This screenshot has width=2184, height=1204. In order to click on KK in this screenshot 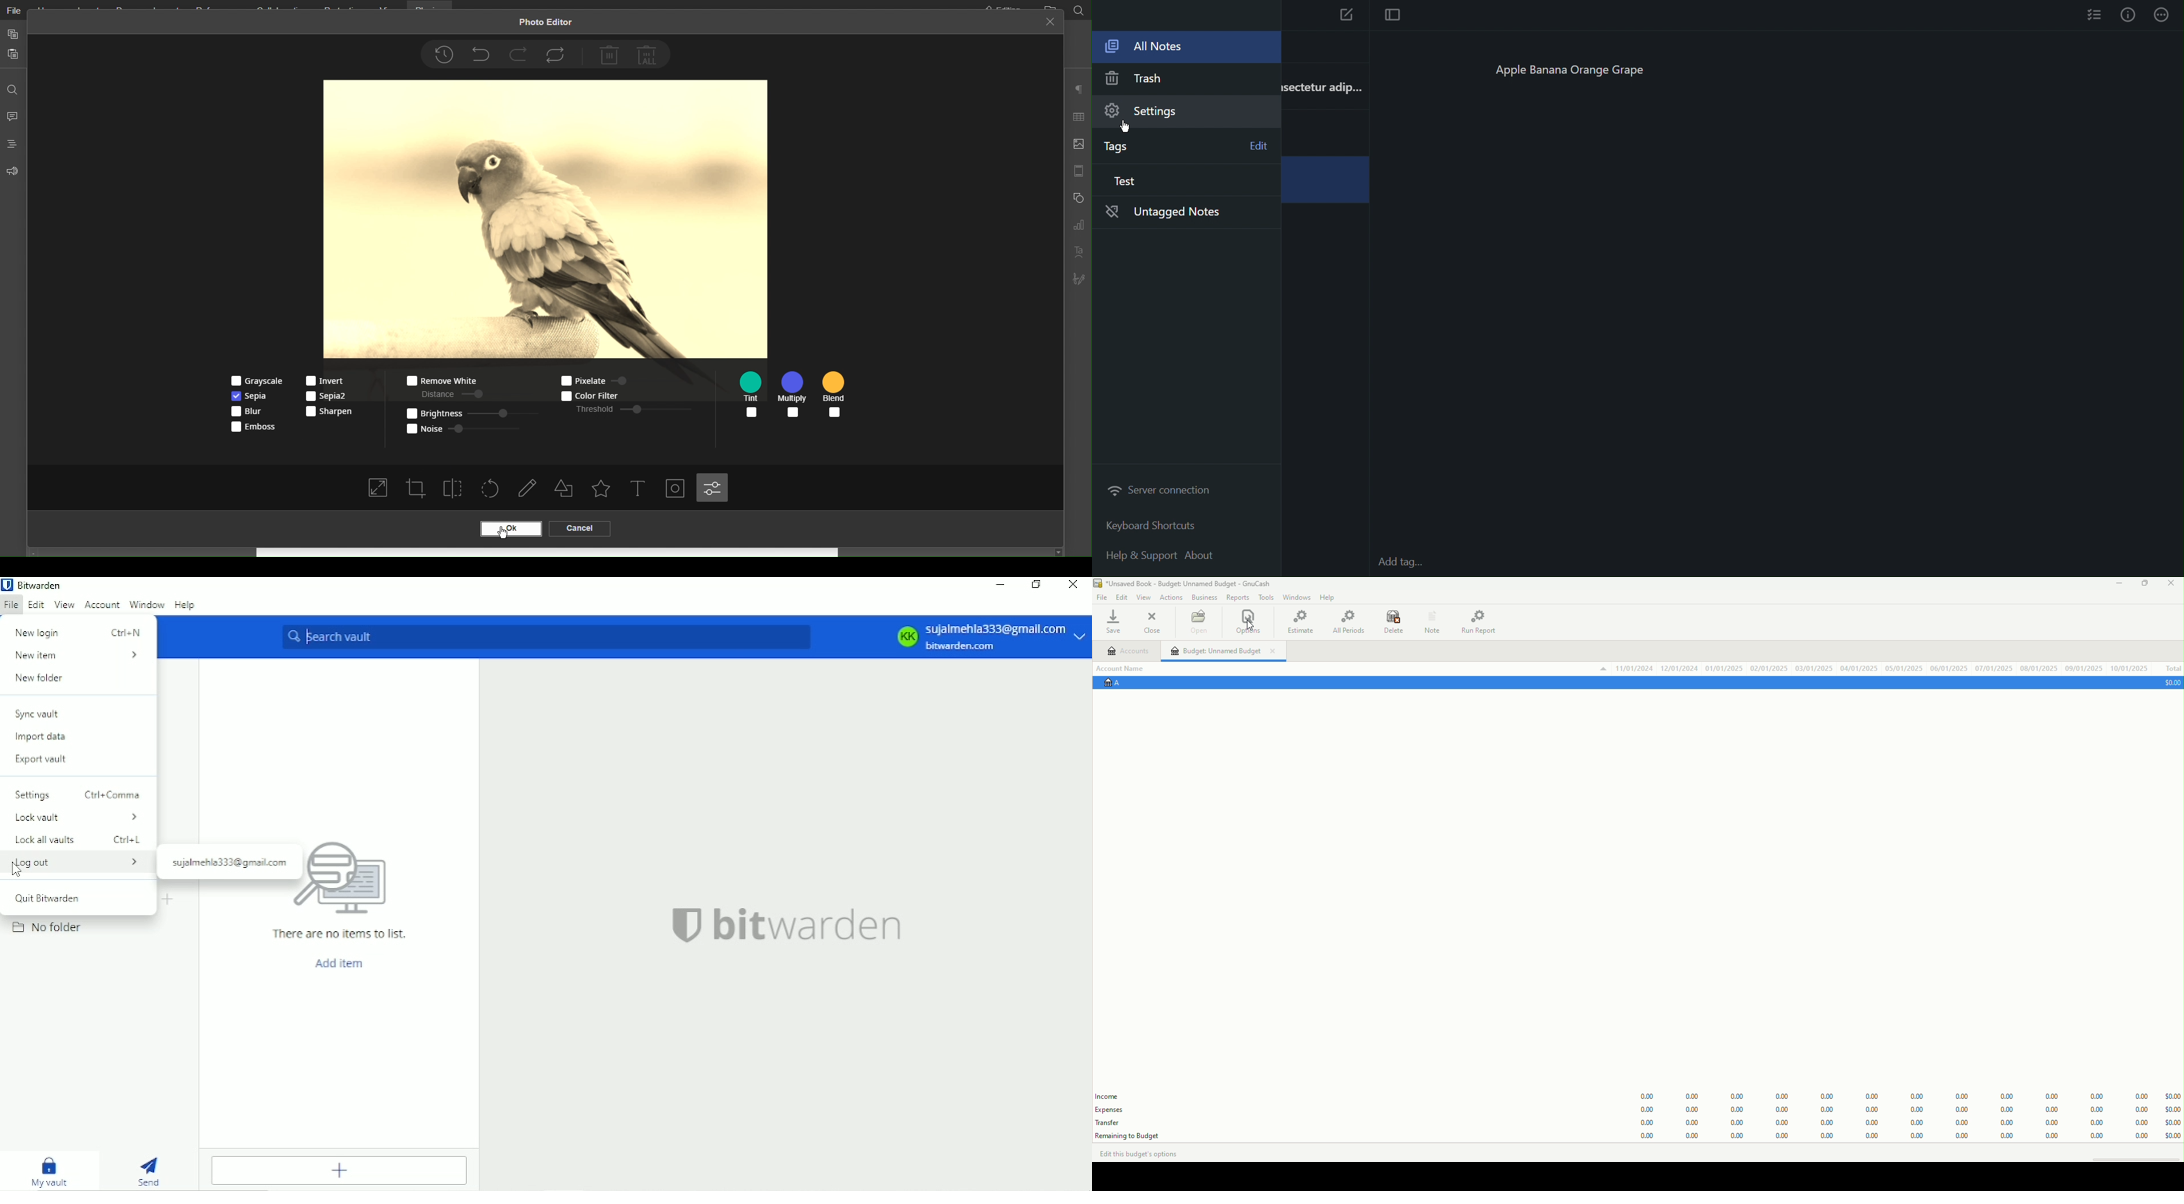, I will do `click(906, 636)`.